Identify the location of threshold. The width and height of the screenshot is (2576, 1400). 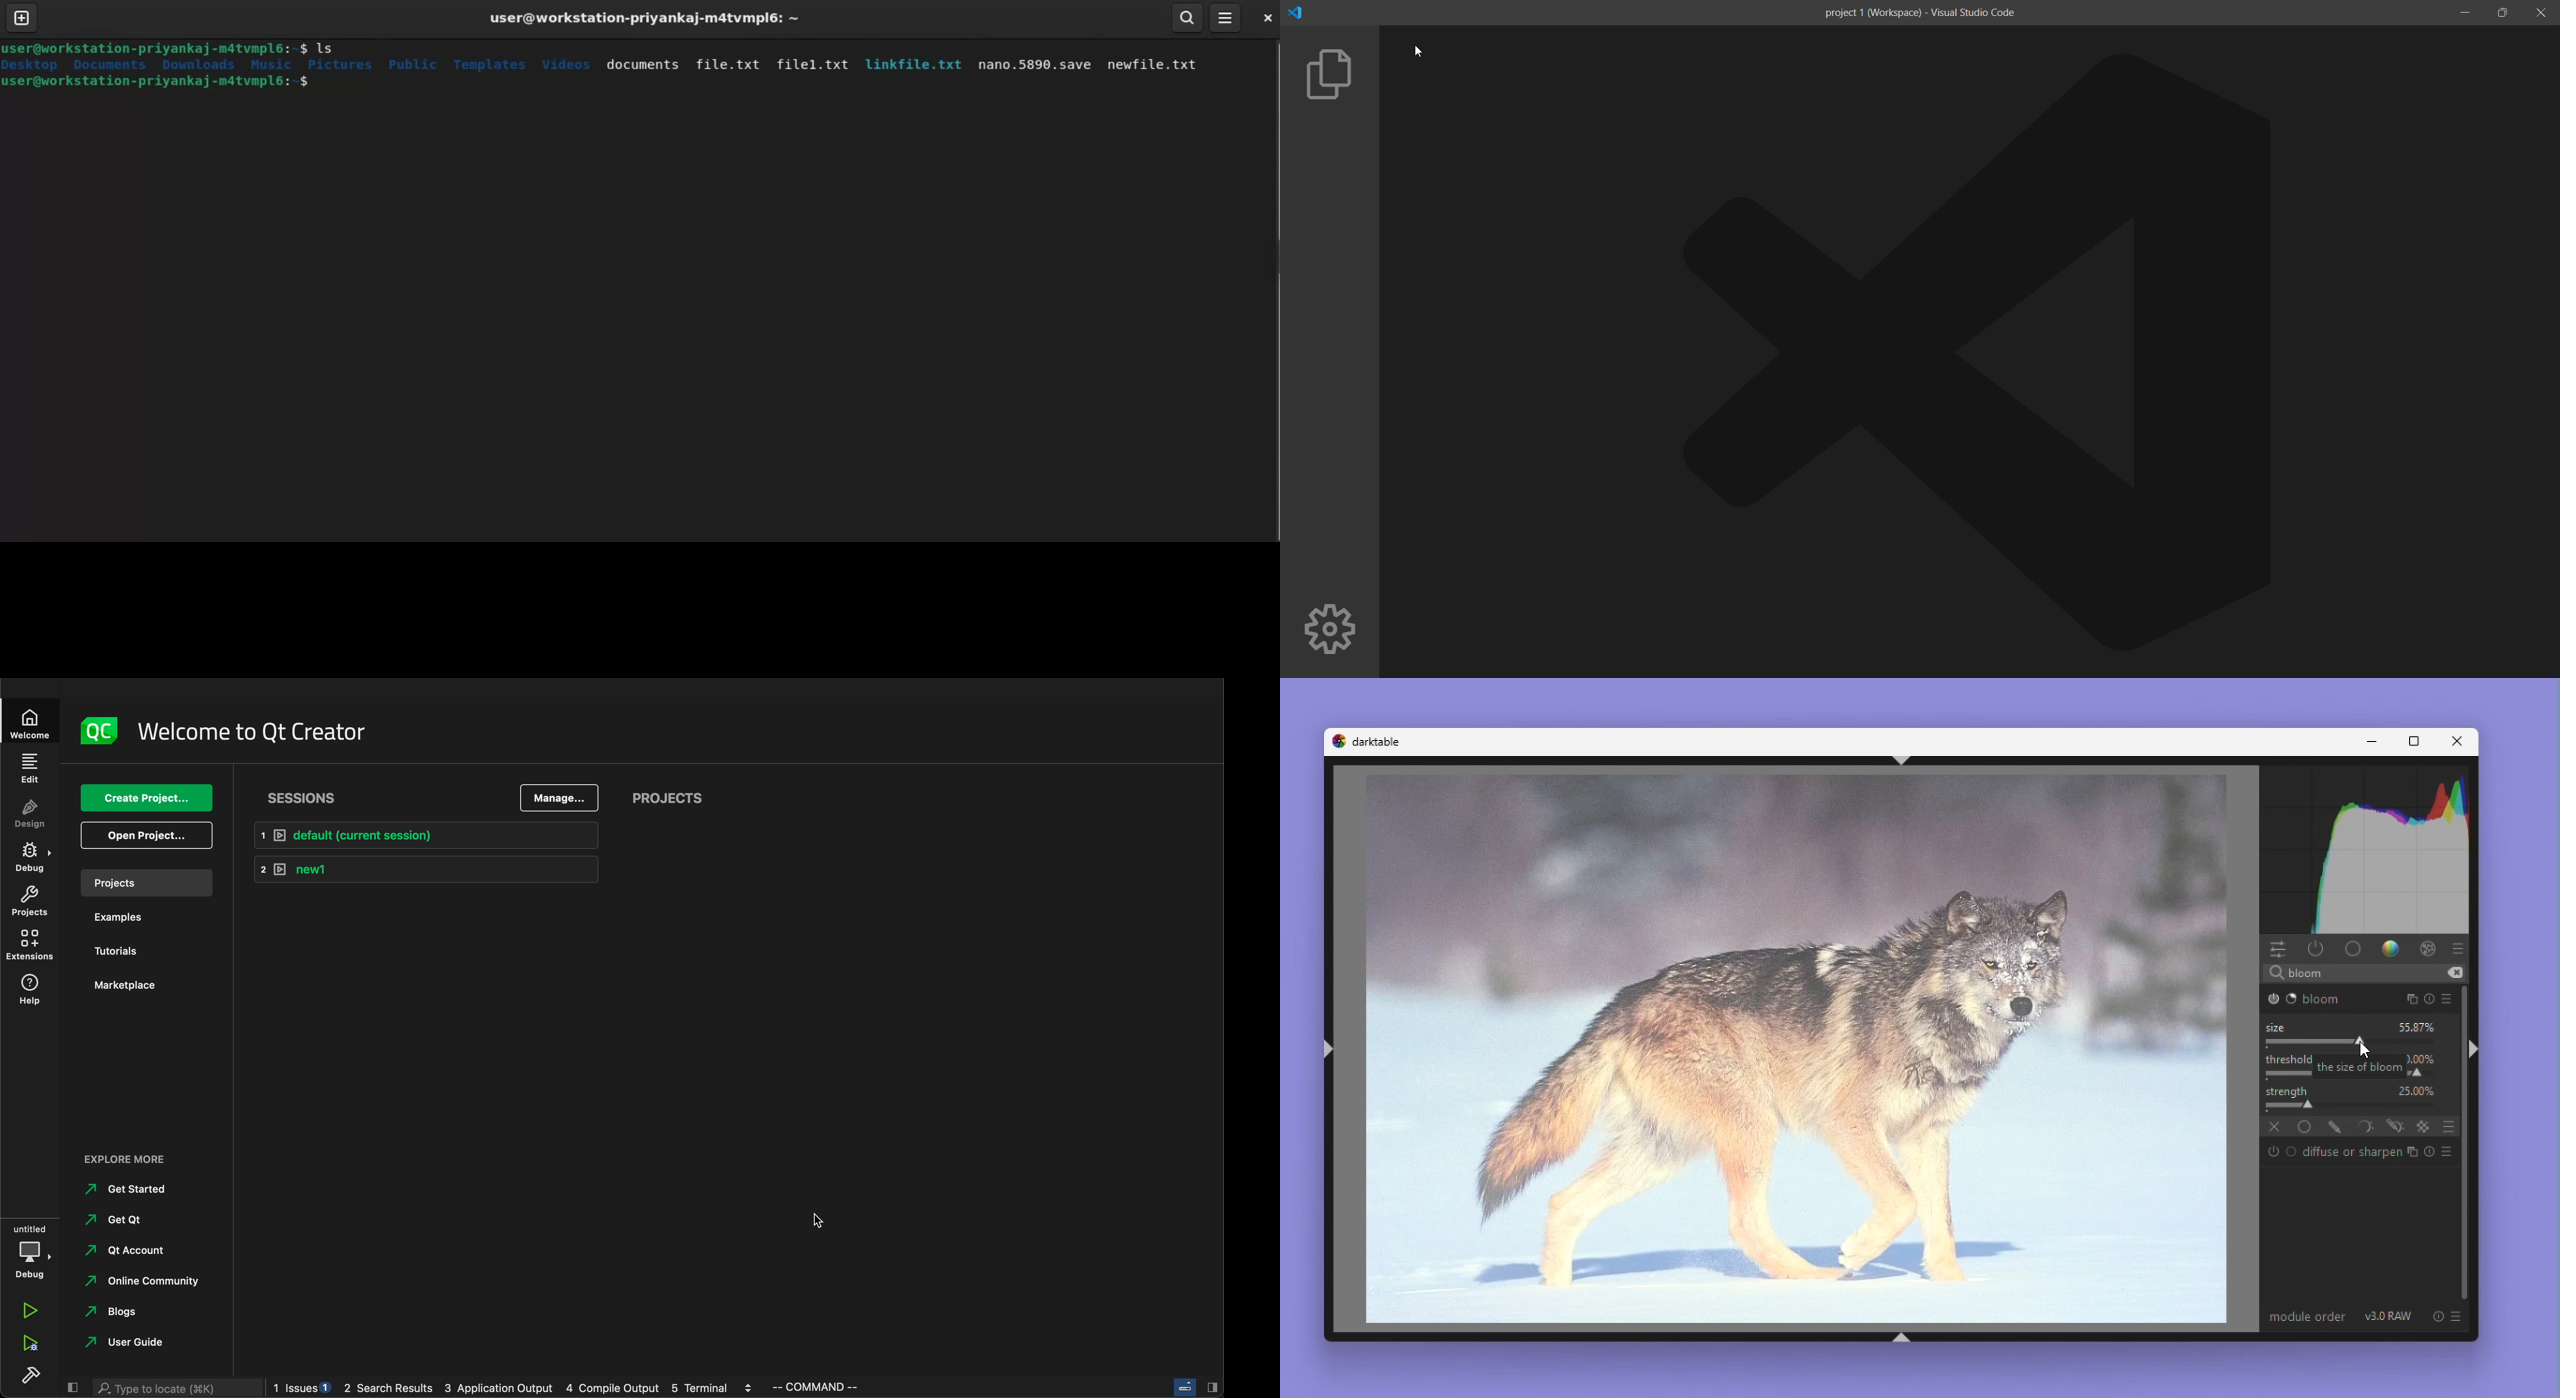
(2287, 1059).